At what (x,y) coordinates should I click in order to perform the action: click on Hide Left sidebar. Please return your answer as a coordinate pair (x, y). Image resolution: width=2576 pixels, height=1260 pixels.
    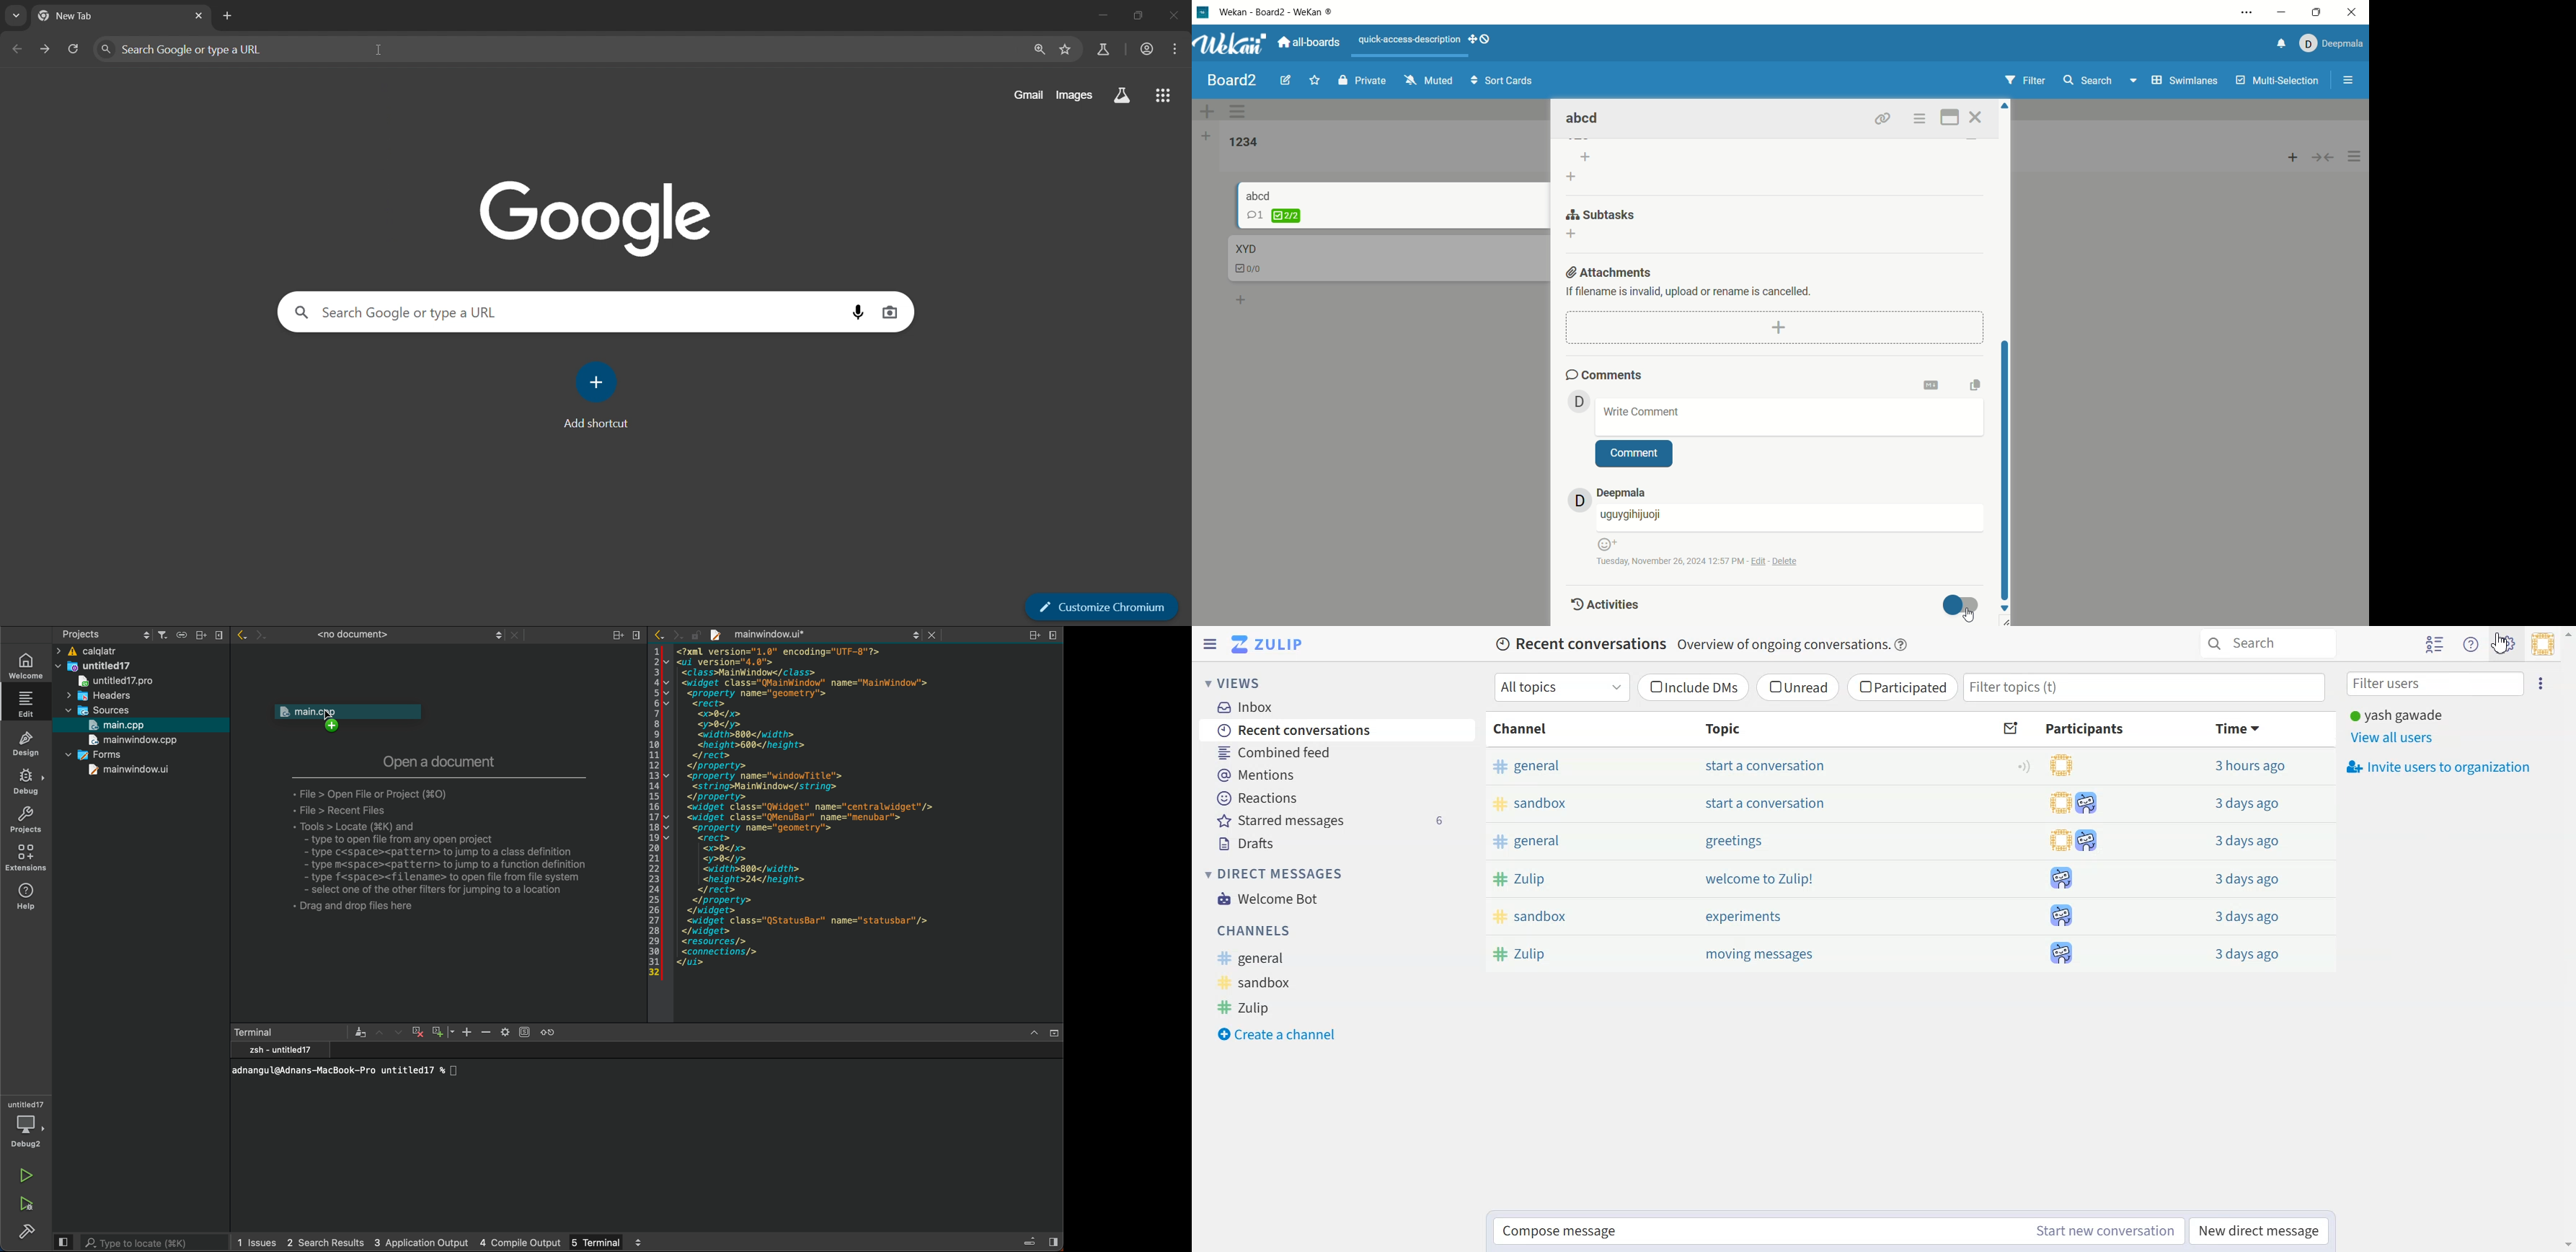
    Looking at the image, I should click on (1210, 645).